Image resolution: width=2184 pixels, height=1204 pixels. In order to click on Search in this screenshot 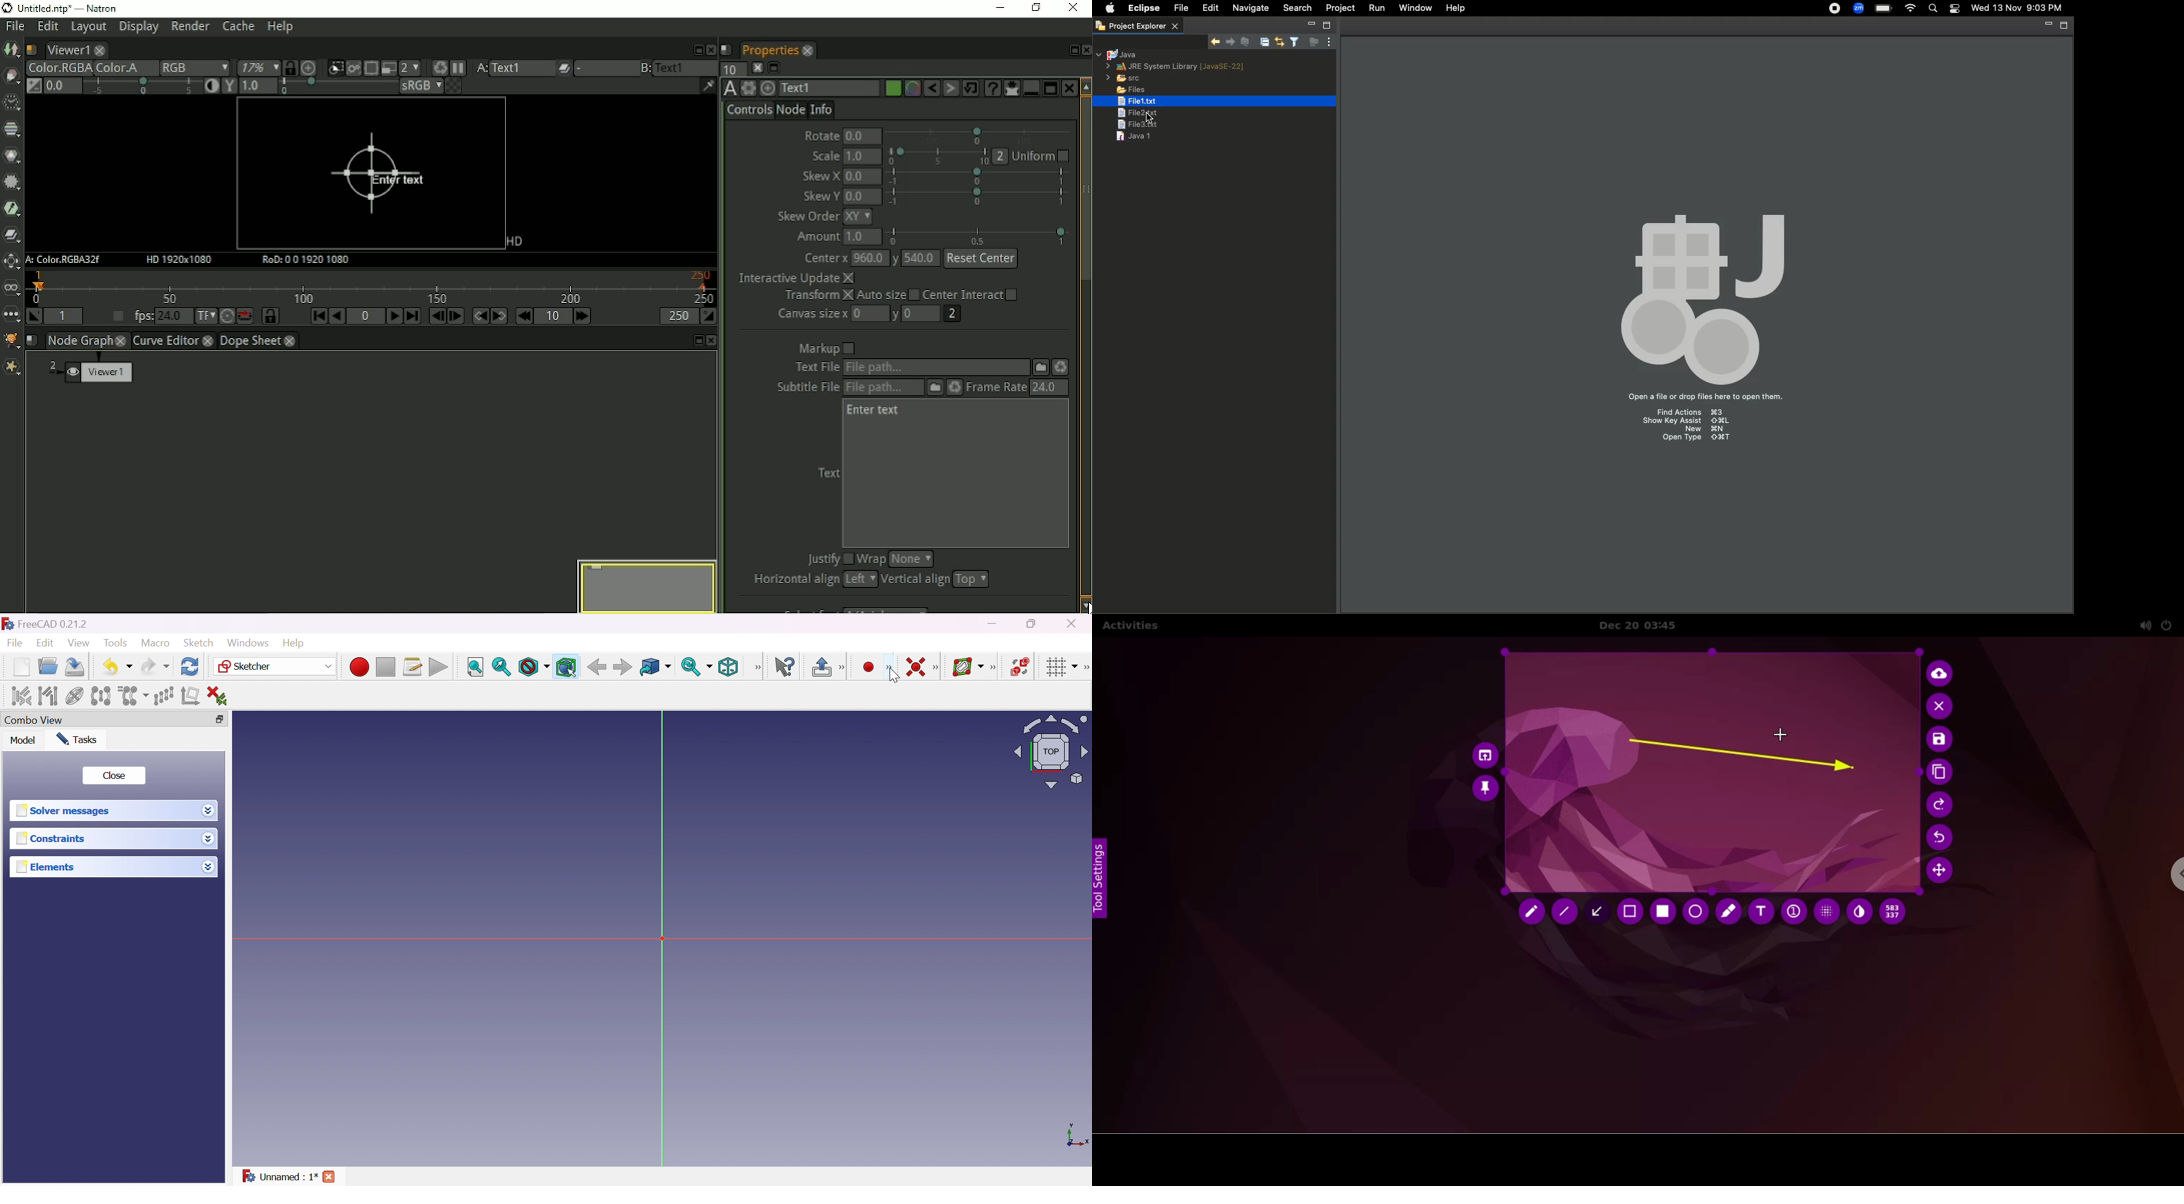, I will do `click(1933, 9)`.